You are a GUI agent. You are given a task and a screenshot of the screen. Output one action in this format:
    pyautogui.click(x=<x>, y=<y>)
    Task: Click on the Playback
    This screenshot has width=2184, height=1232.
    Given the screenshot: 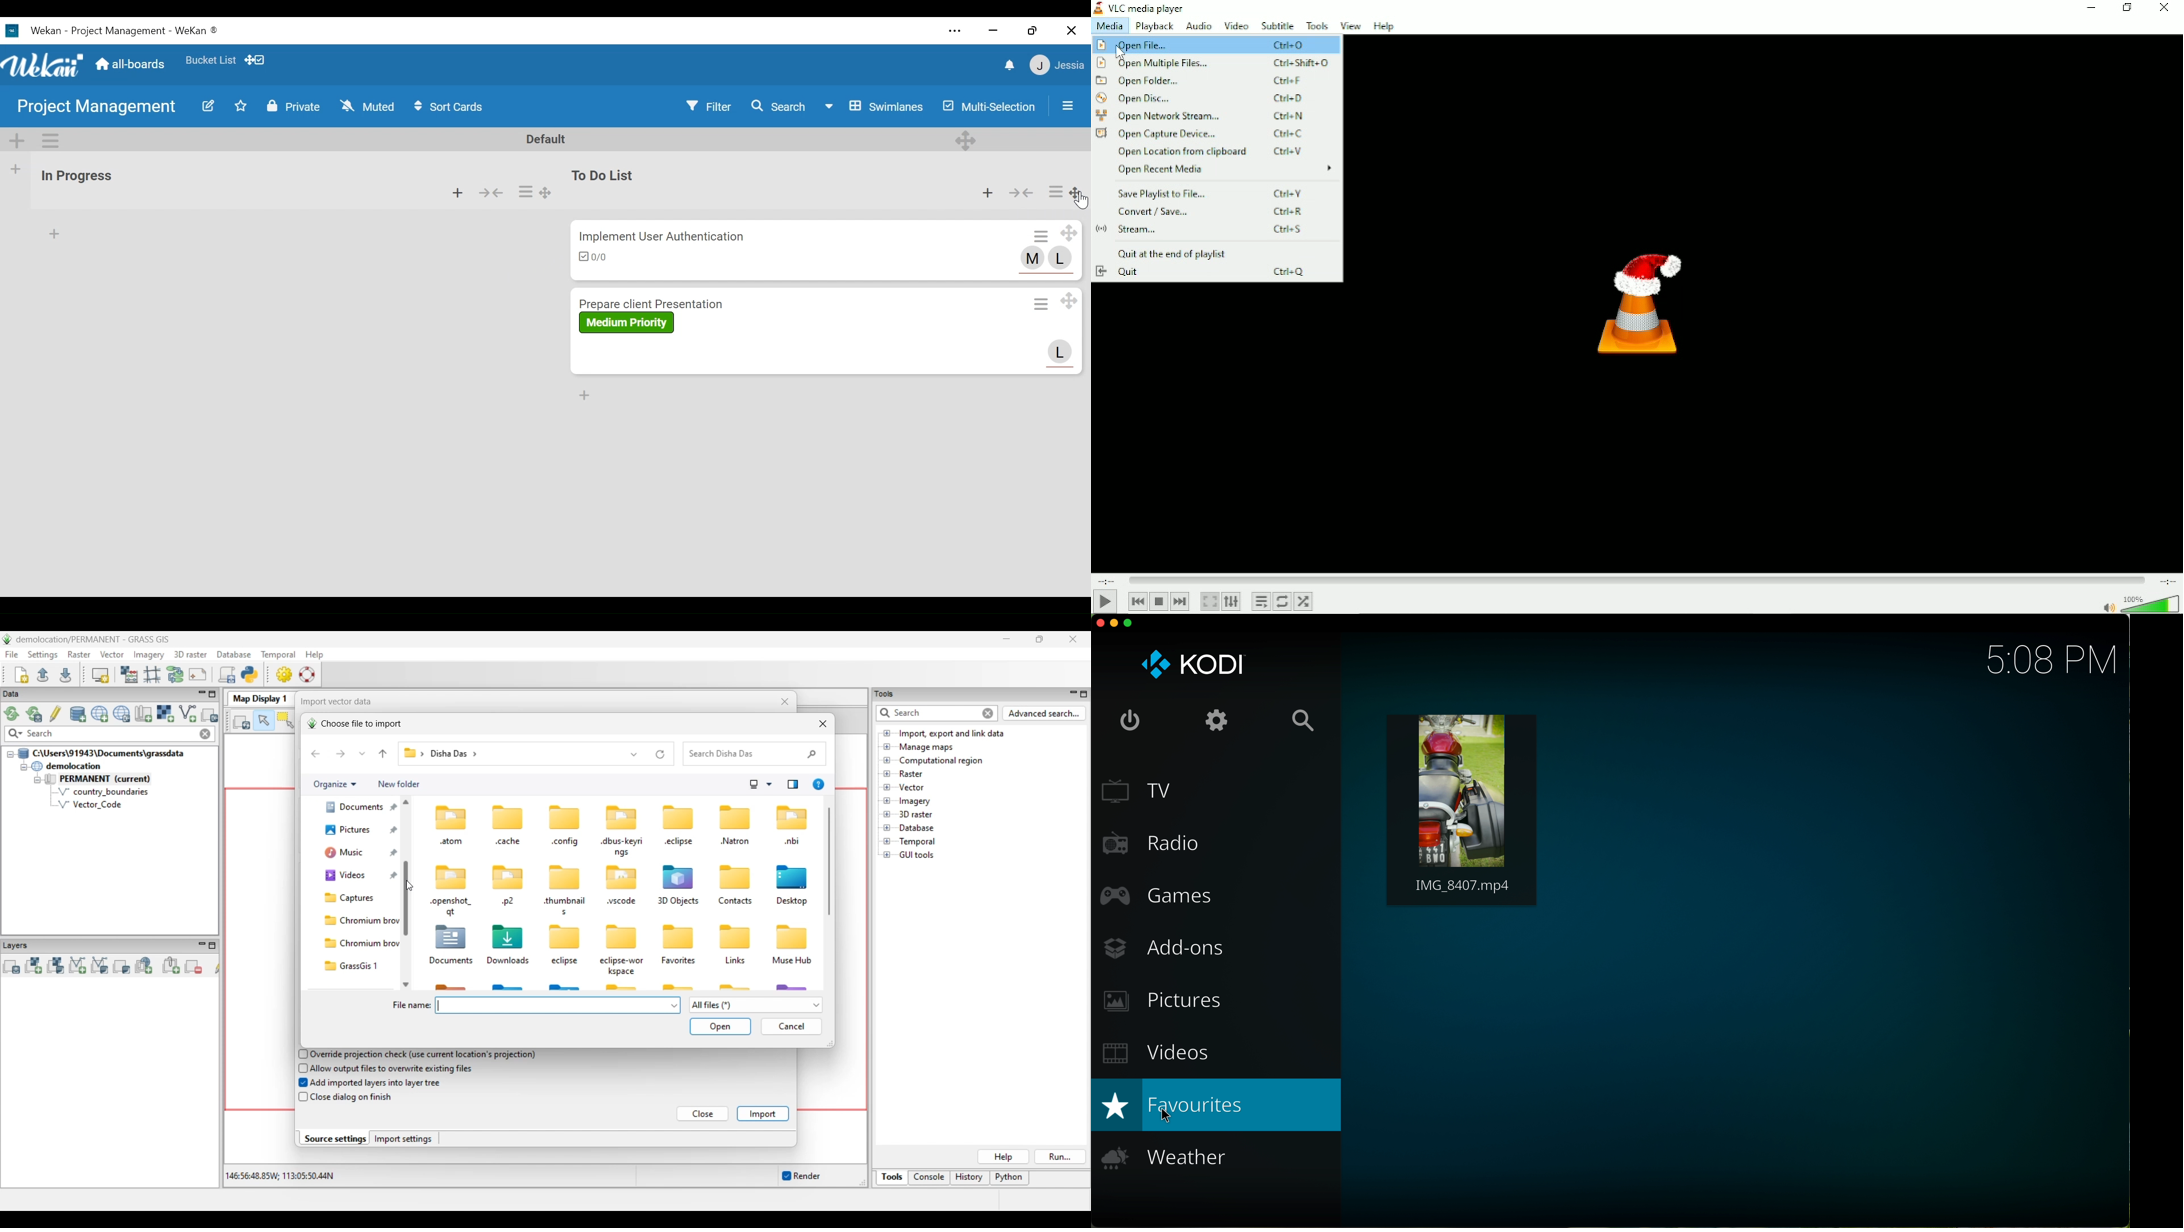 What is the action you would take?
    pyautogui.click(x=1154, y=27)
    